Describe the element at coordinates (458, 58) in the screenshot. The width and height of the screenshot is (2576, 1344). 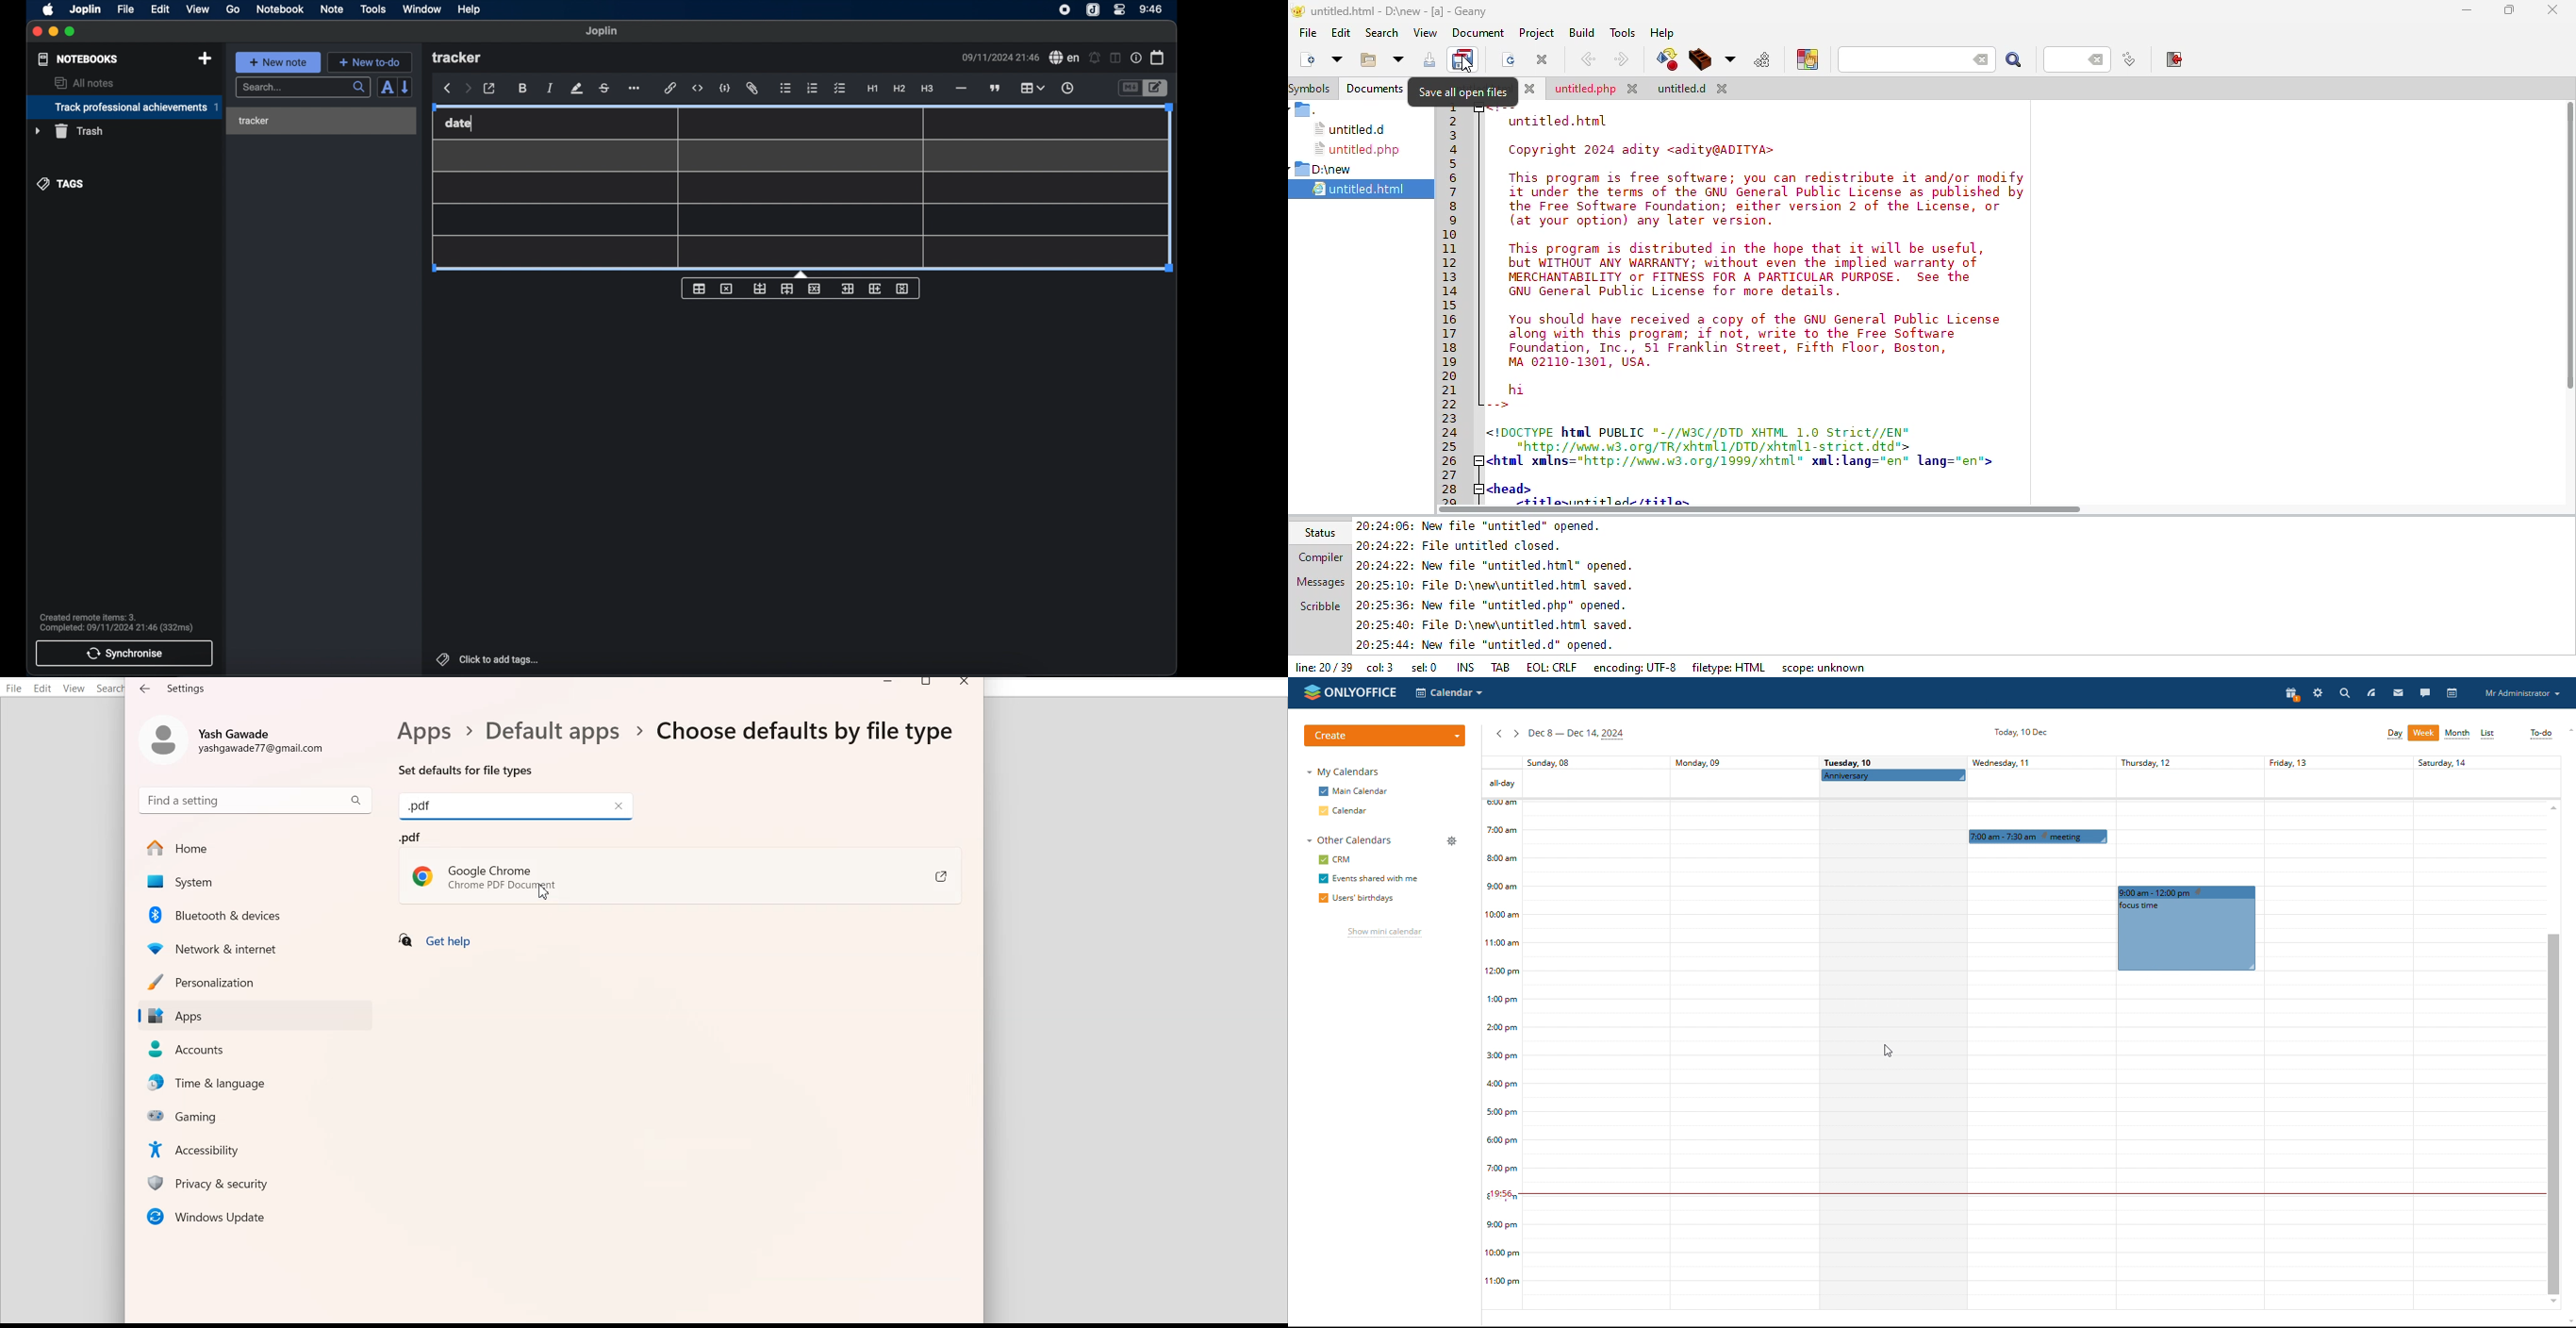
I see `tracker` at that location.